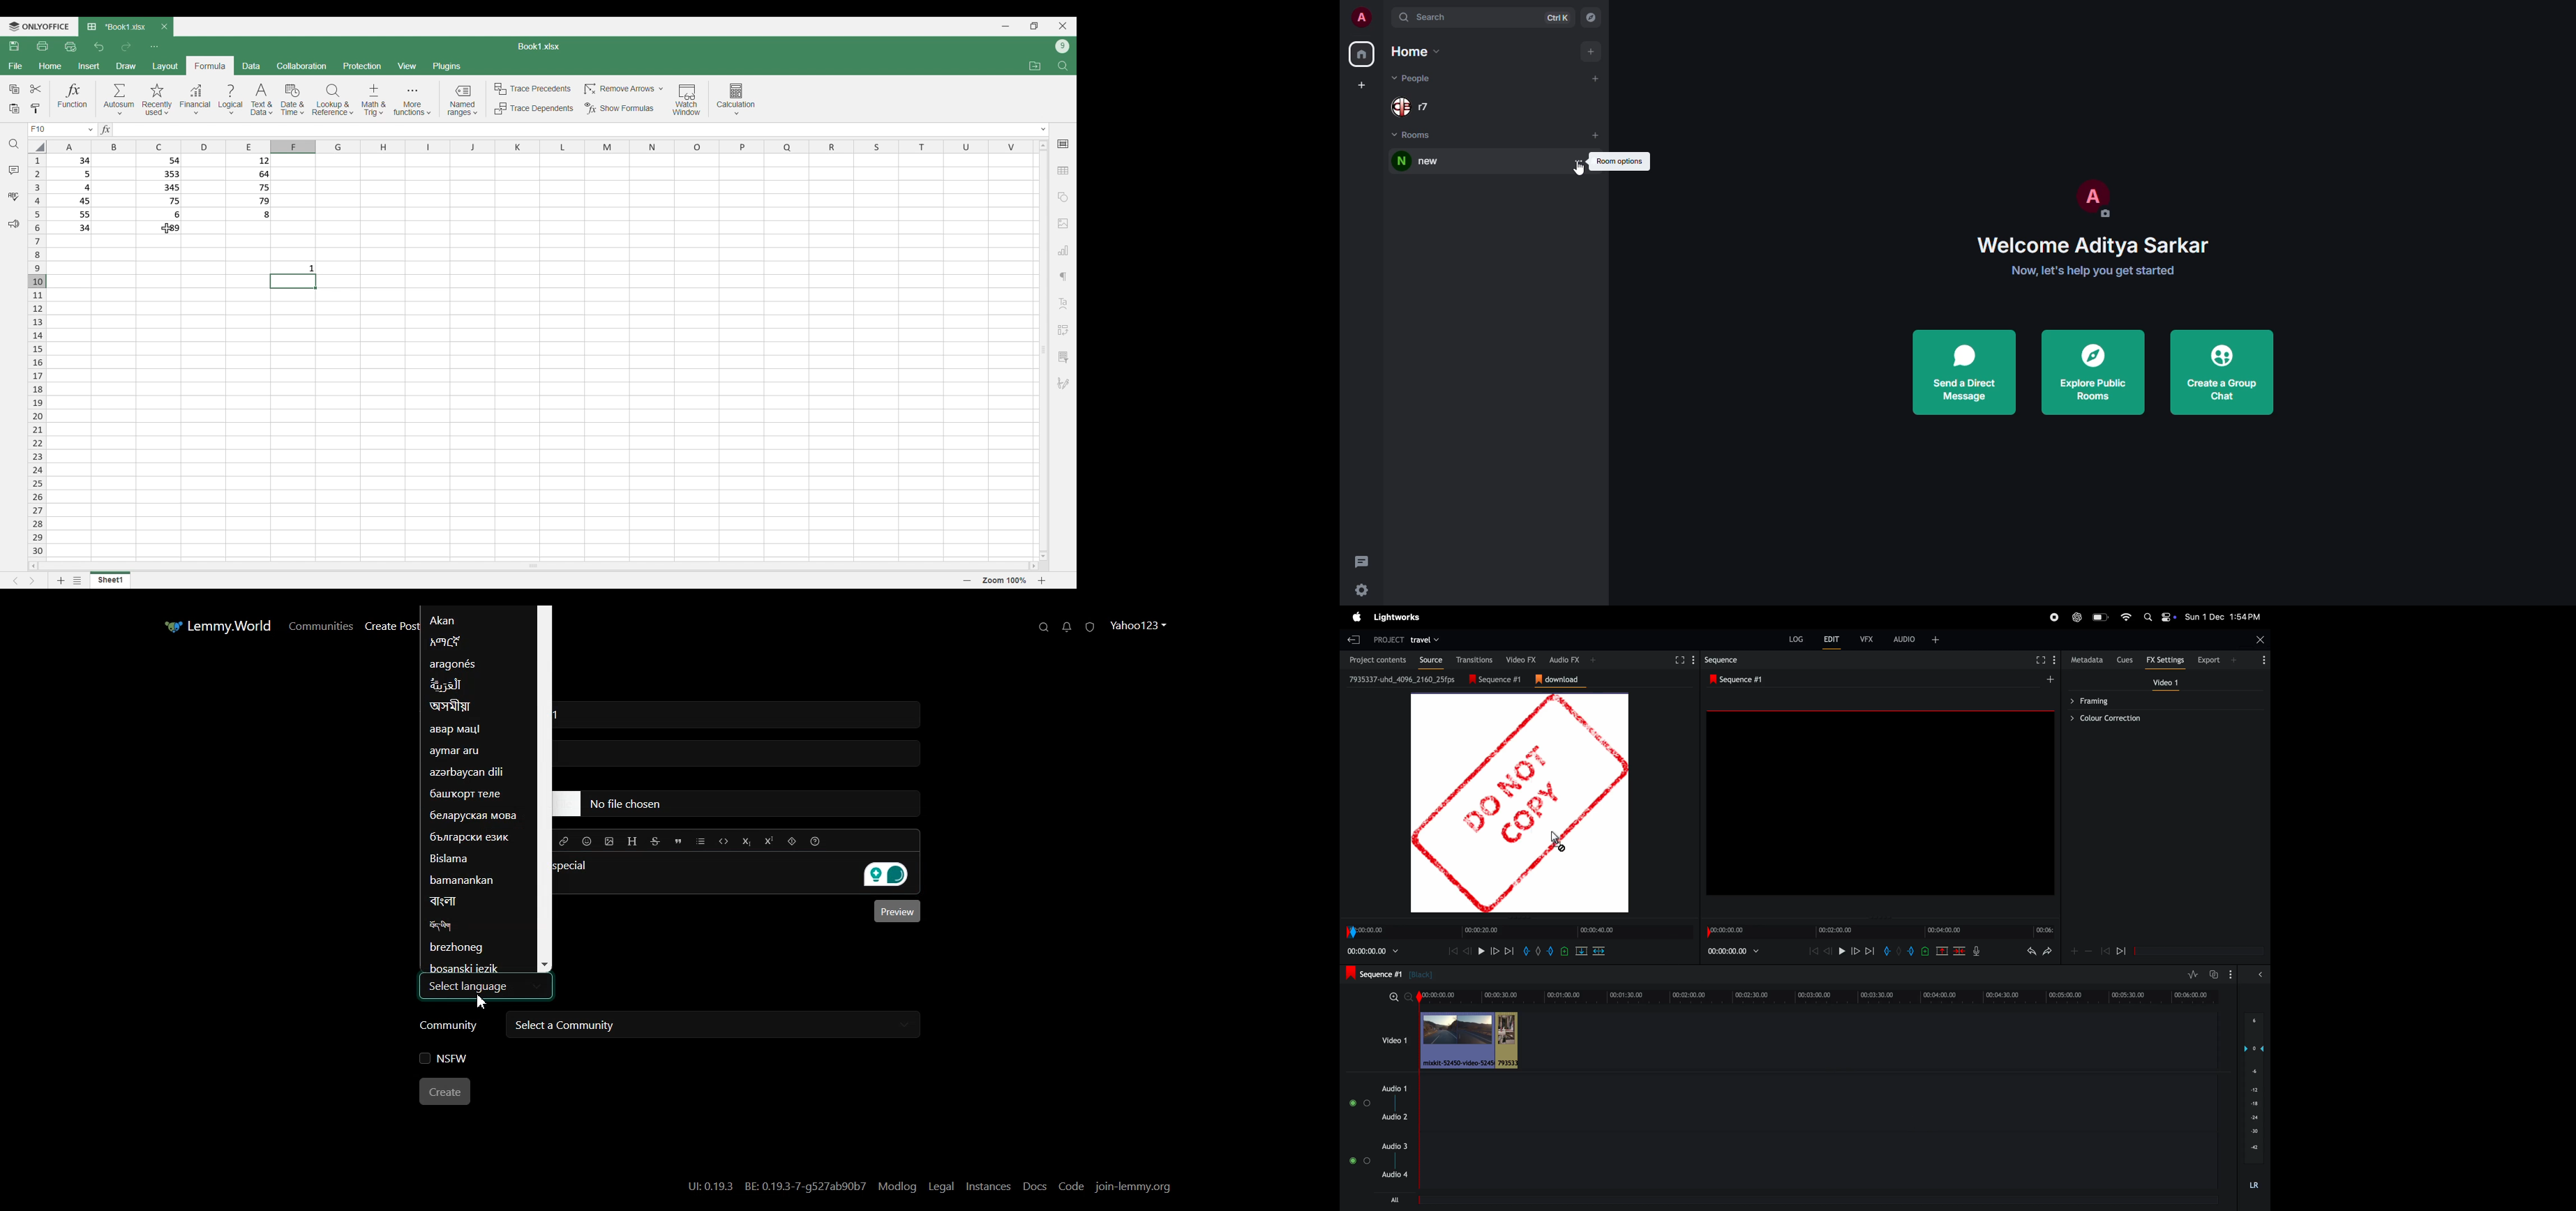 The width and height of the screenshot is (2576, 1232). I want to click on profile, so click(2092, 200).